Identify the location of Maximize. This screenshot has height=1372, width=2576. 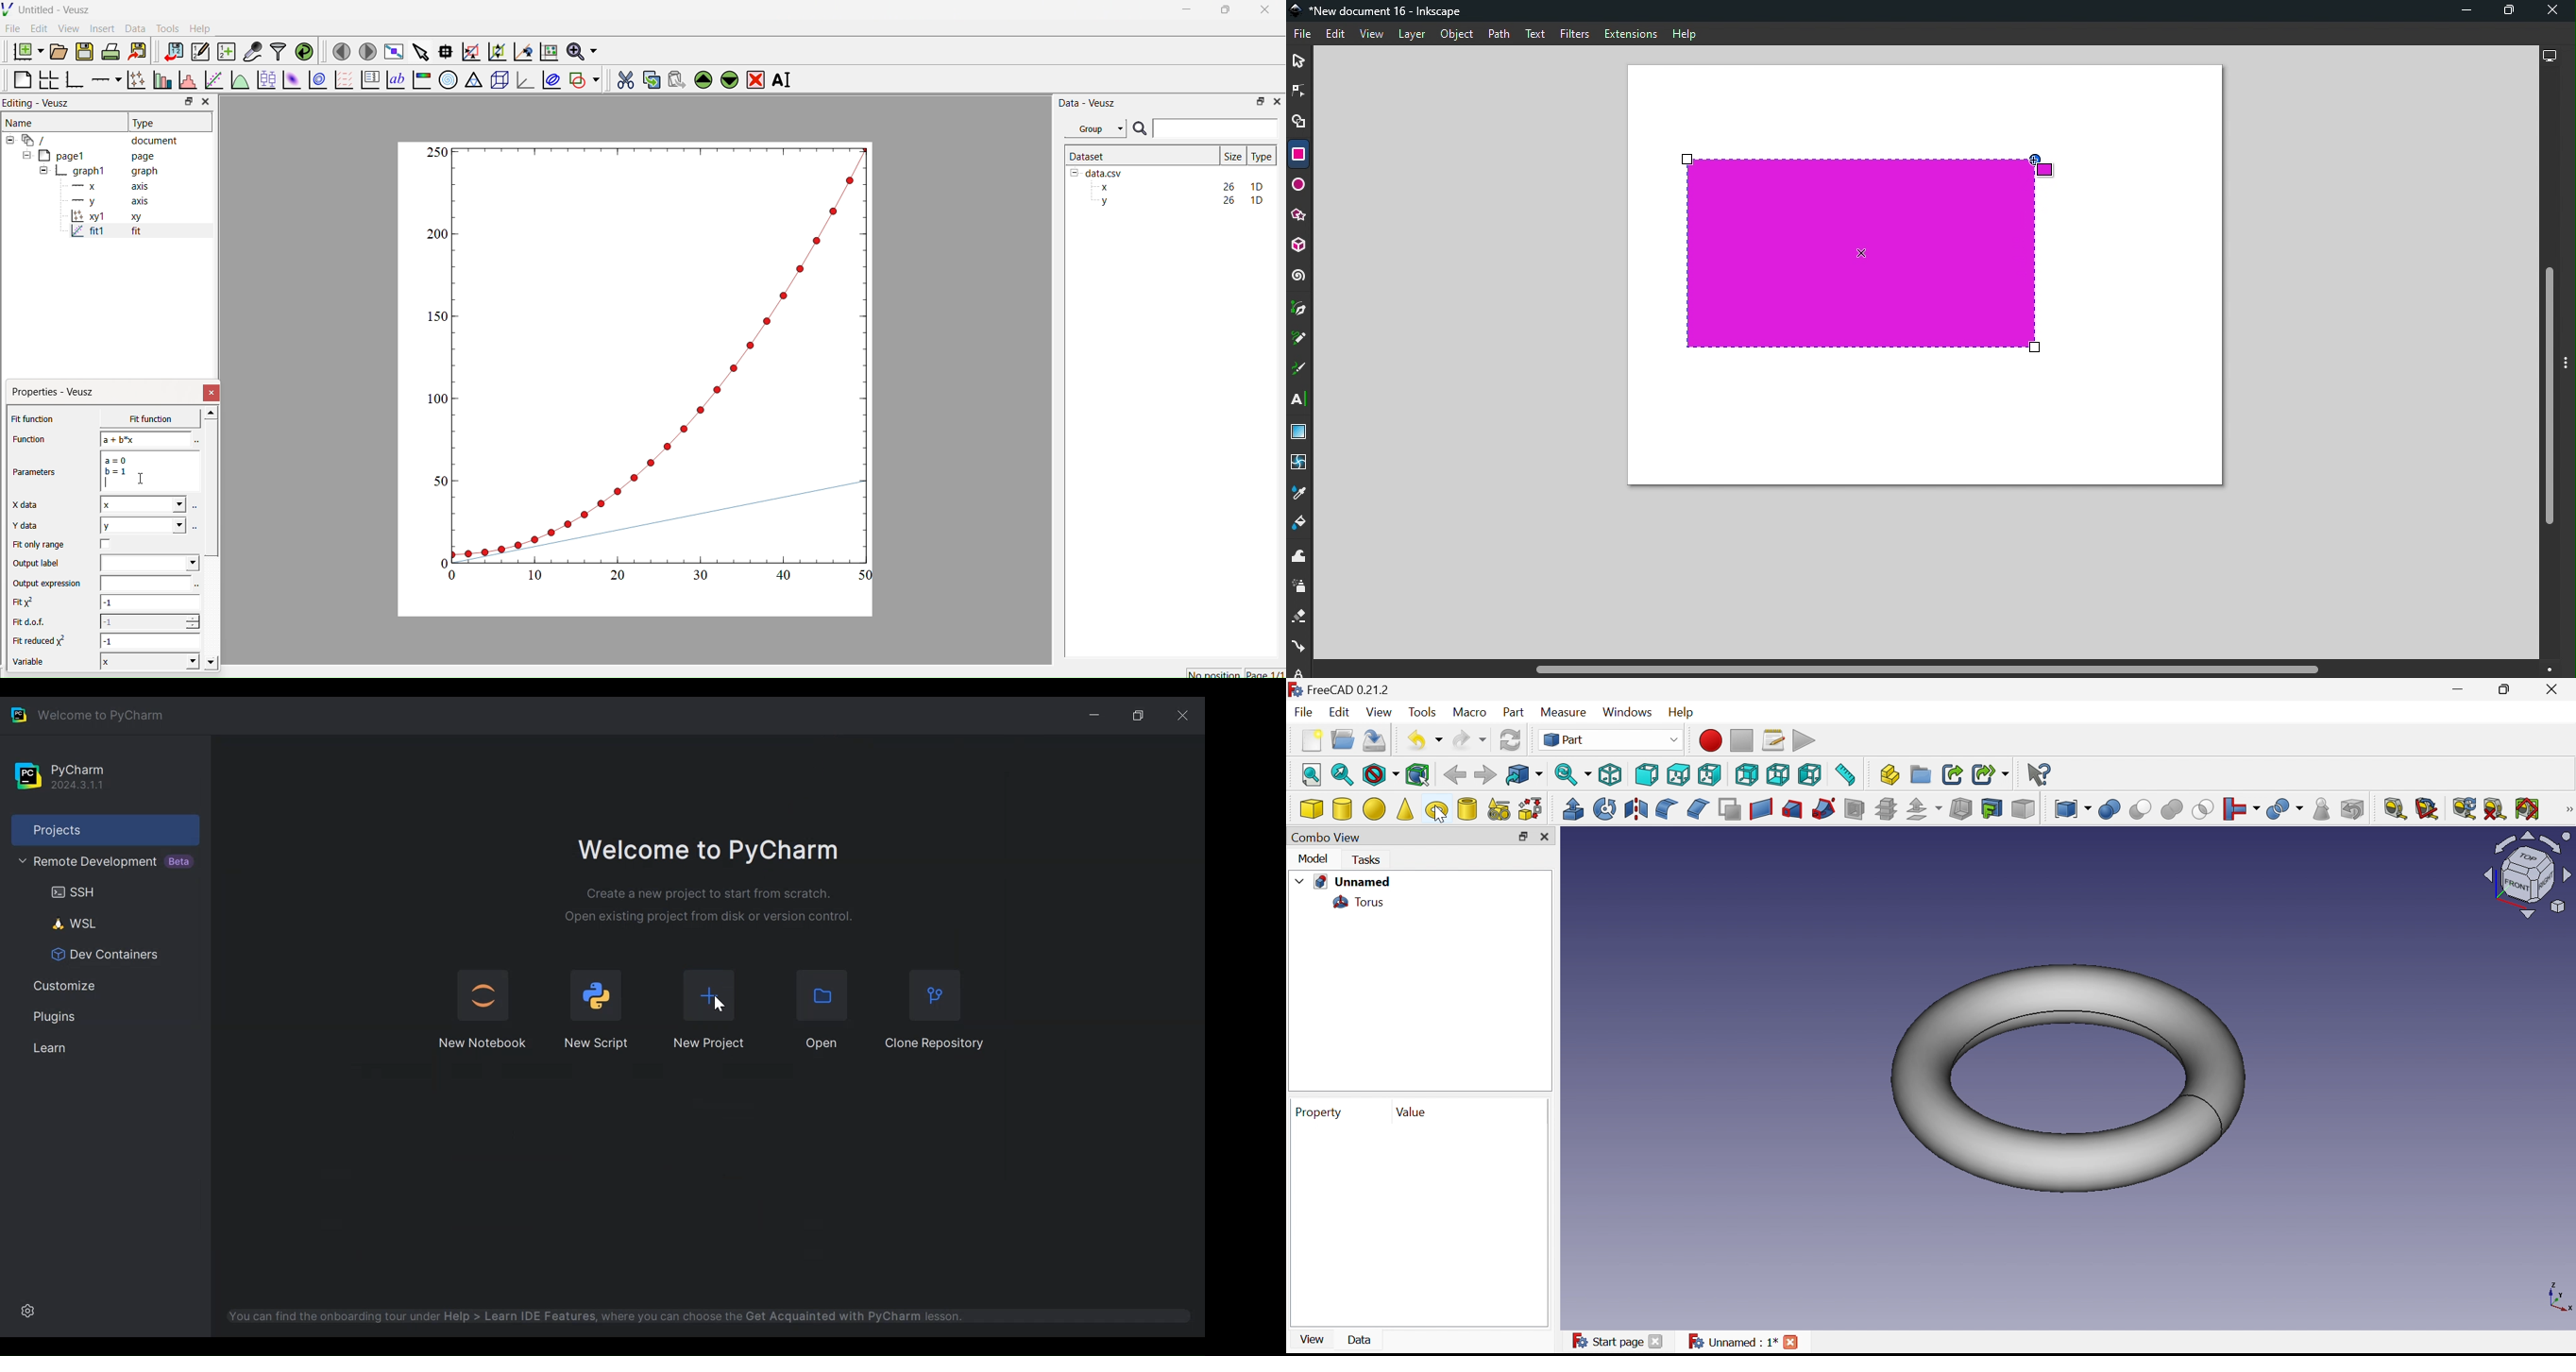
(2502, 13).